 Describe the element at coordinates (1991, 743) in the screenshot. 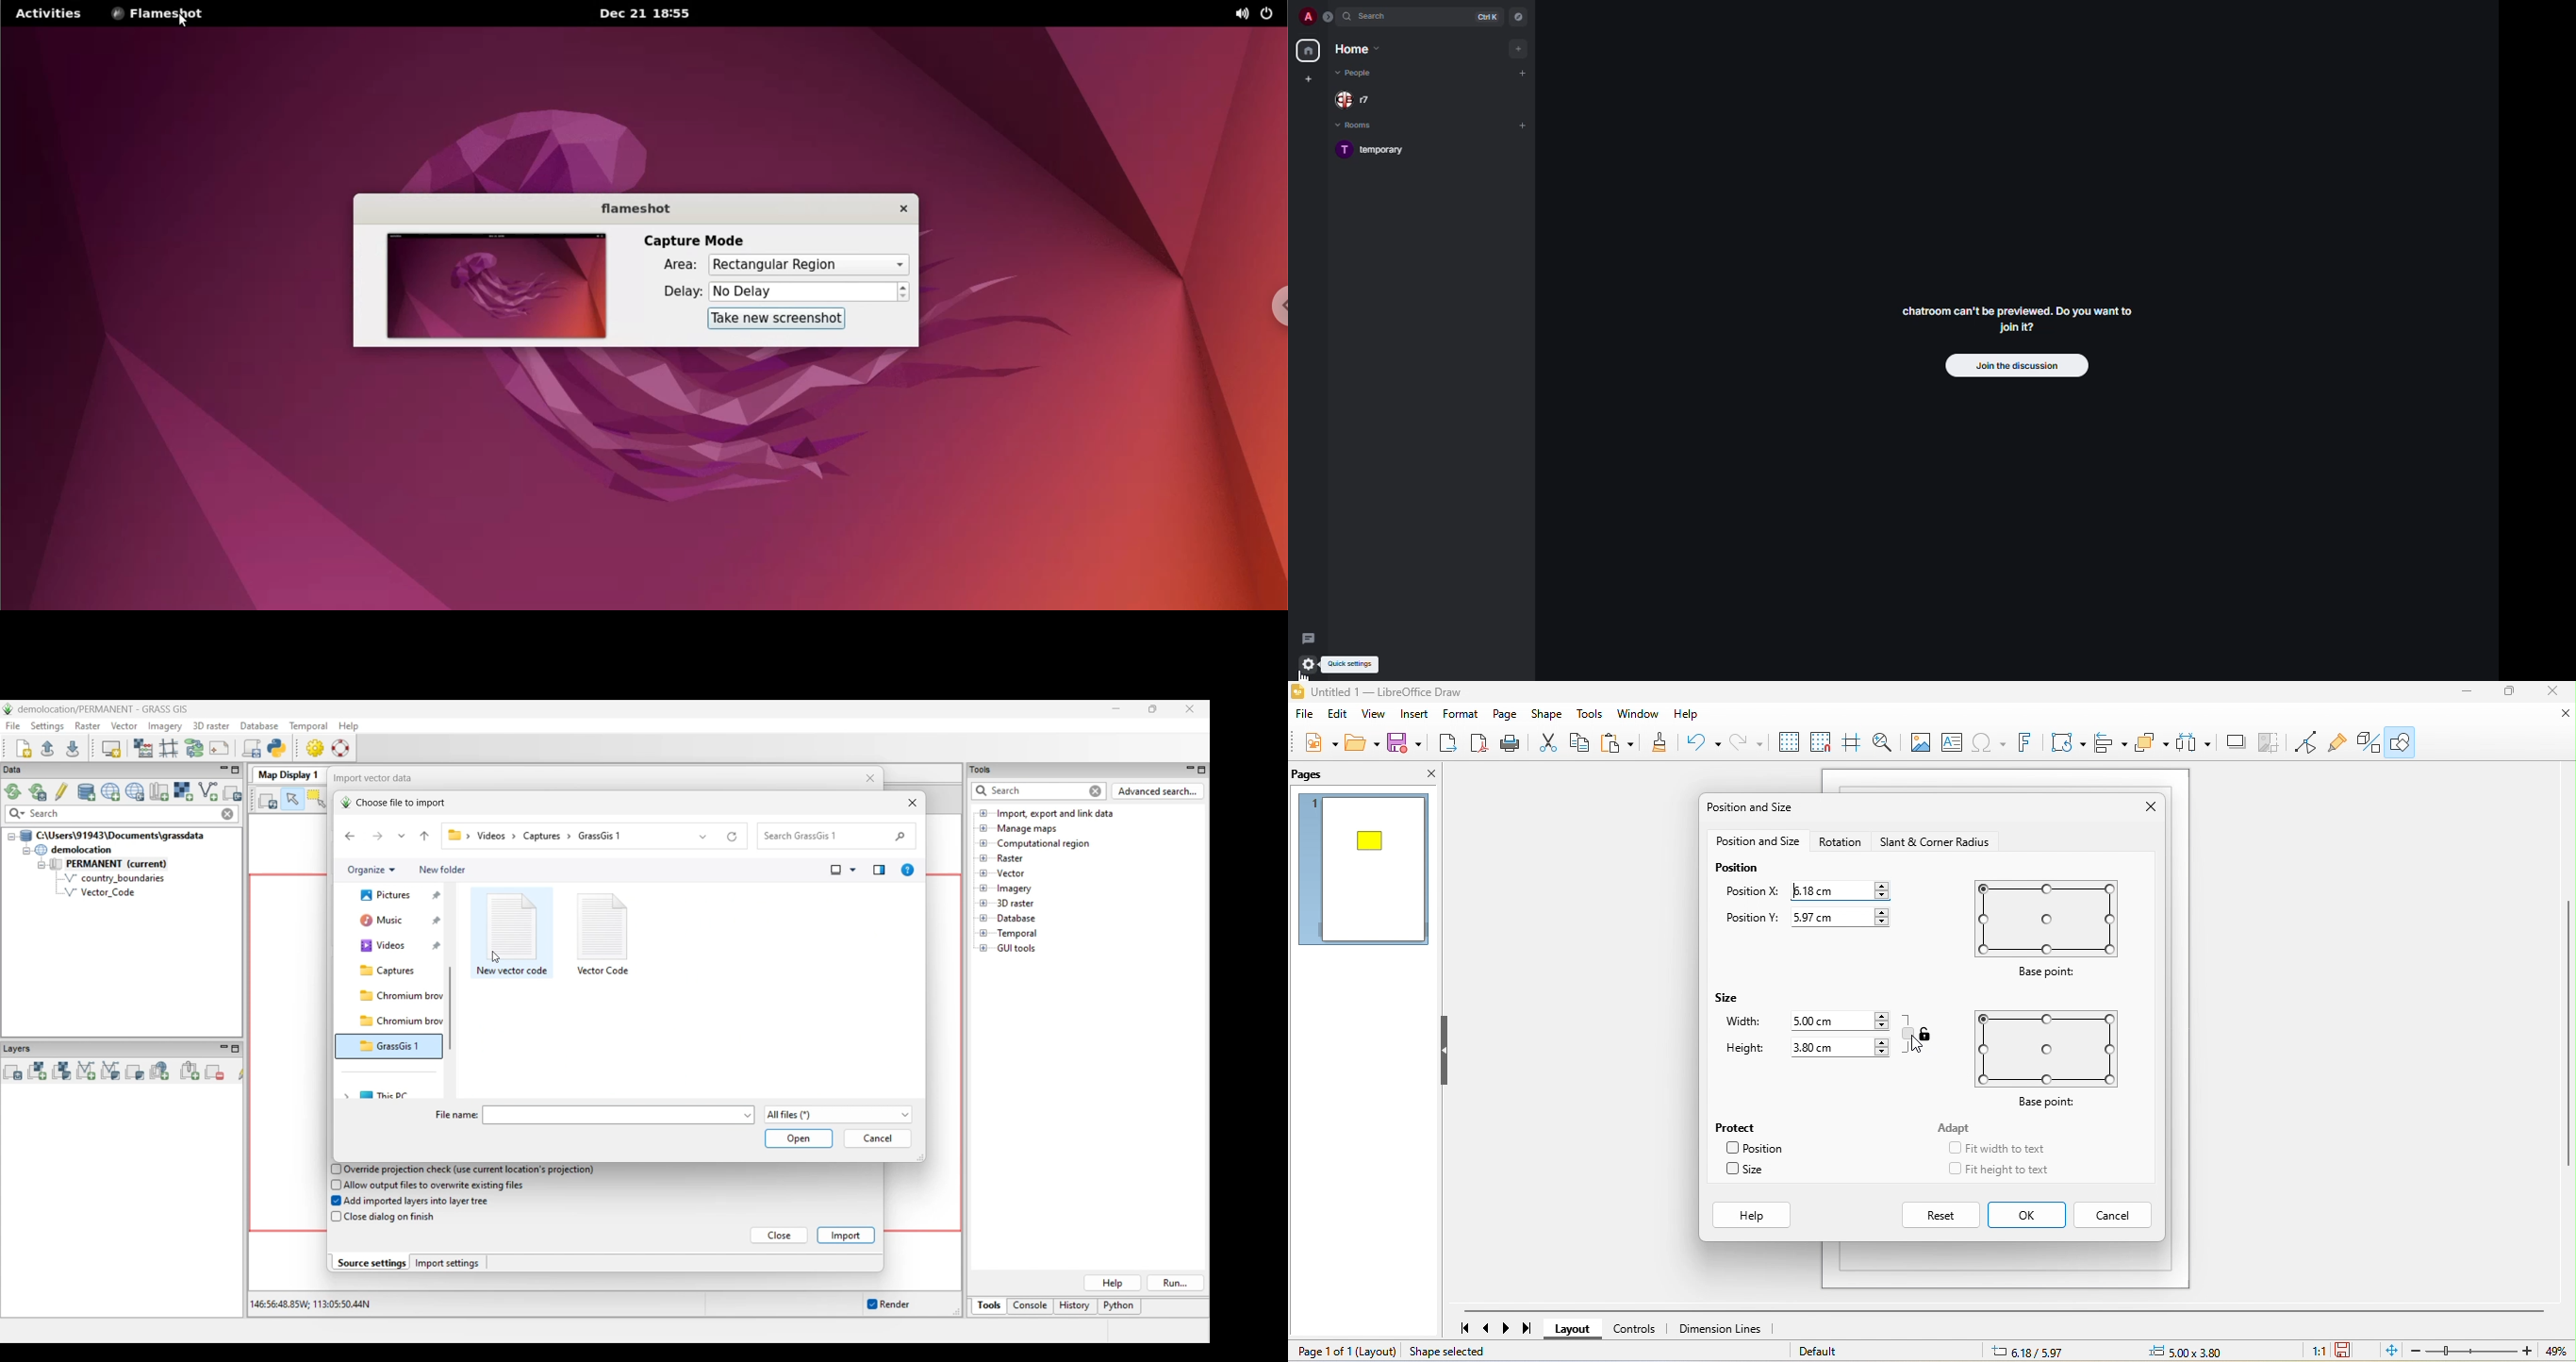

I see `special character` at that location.